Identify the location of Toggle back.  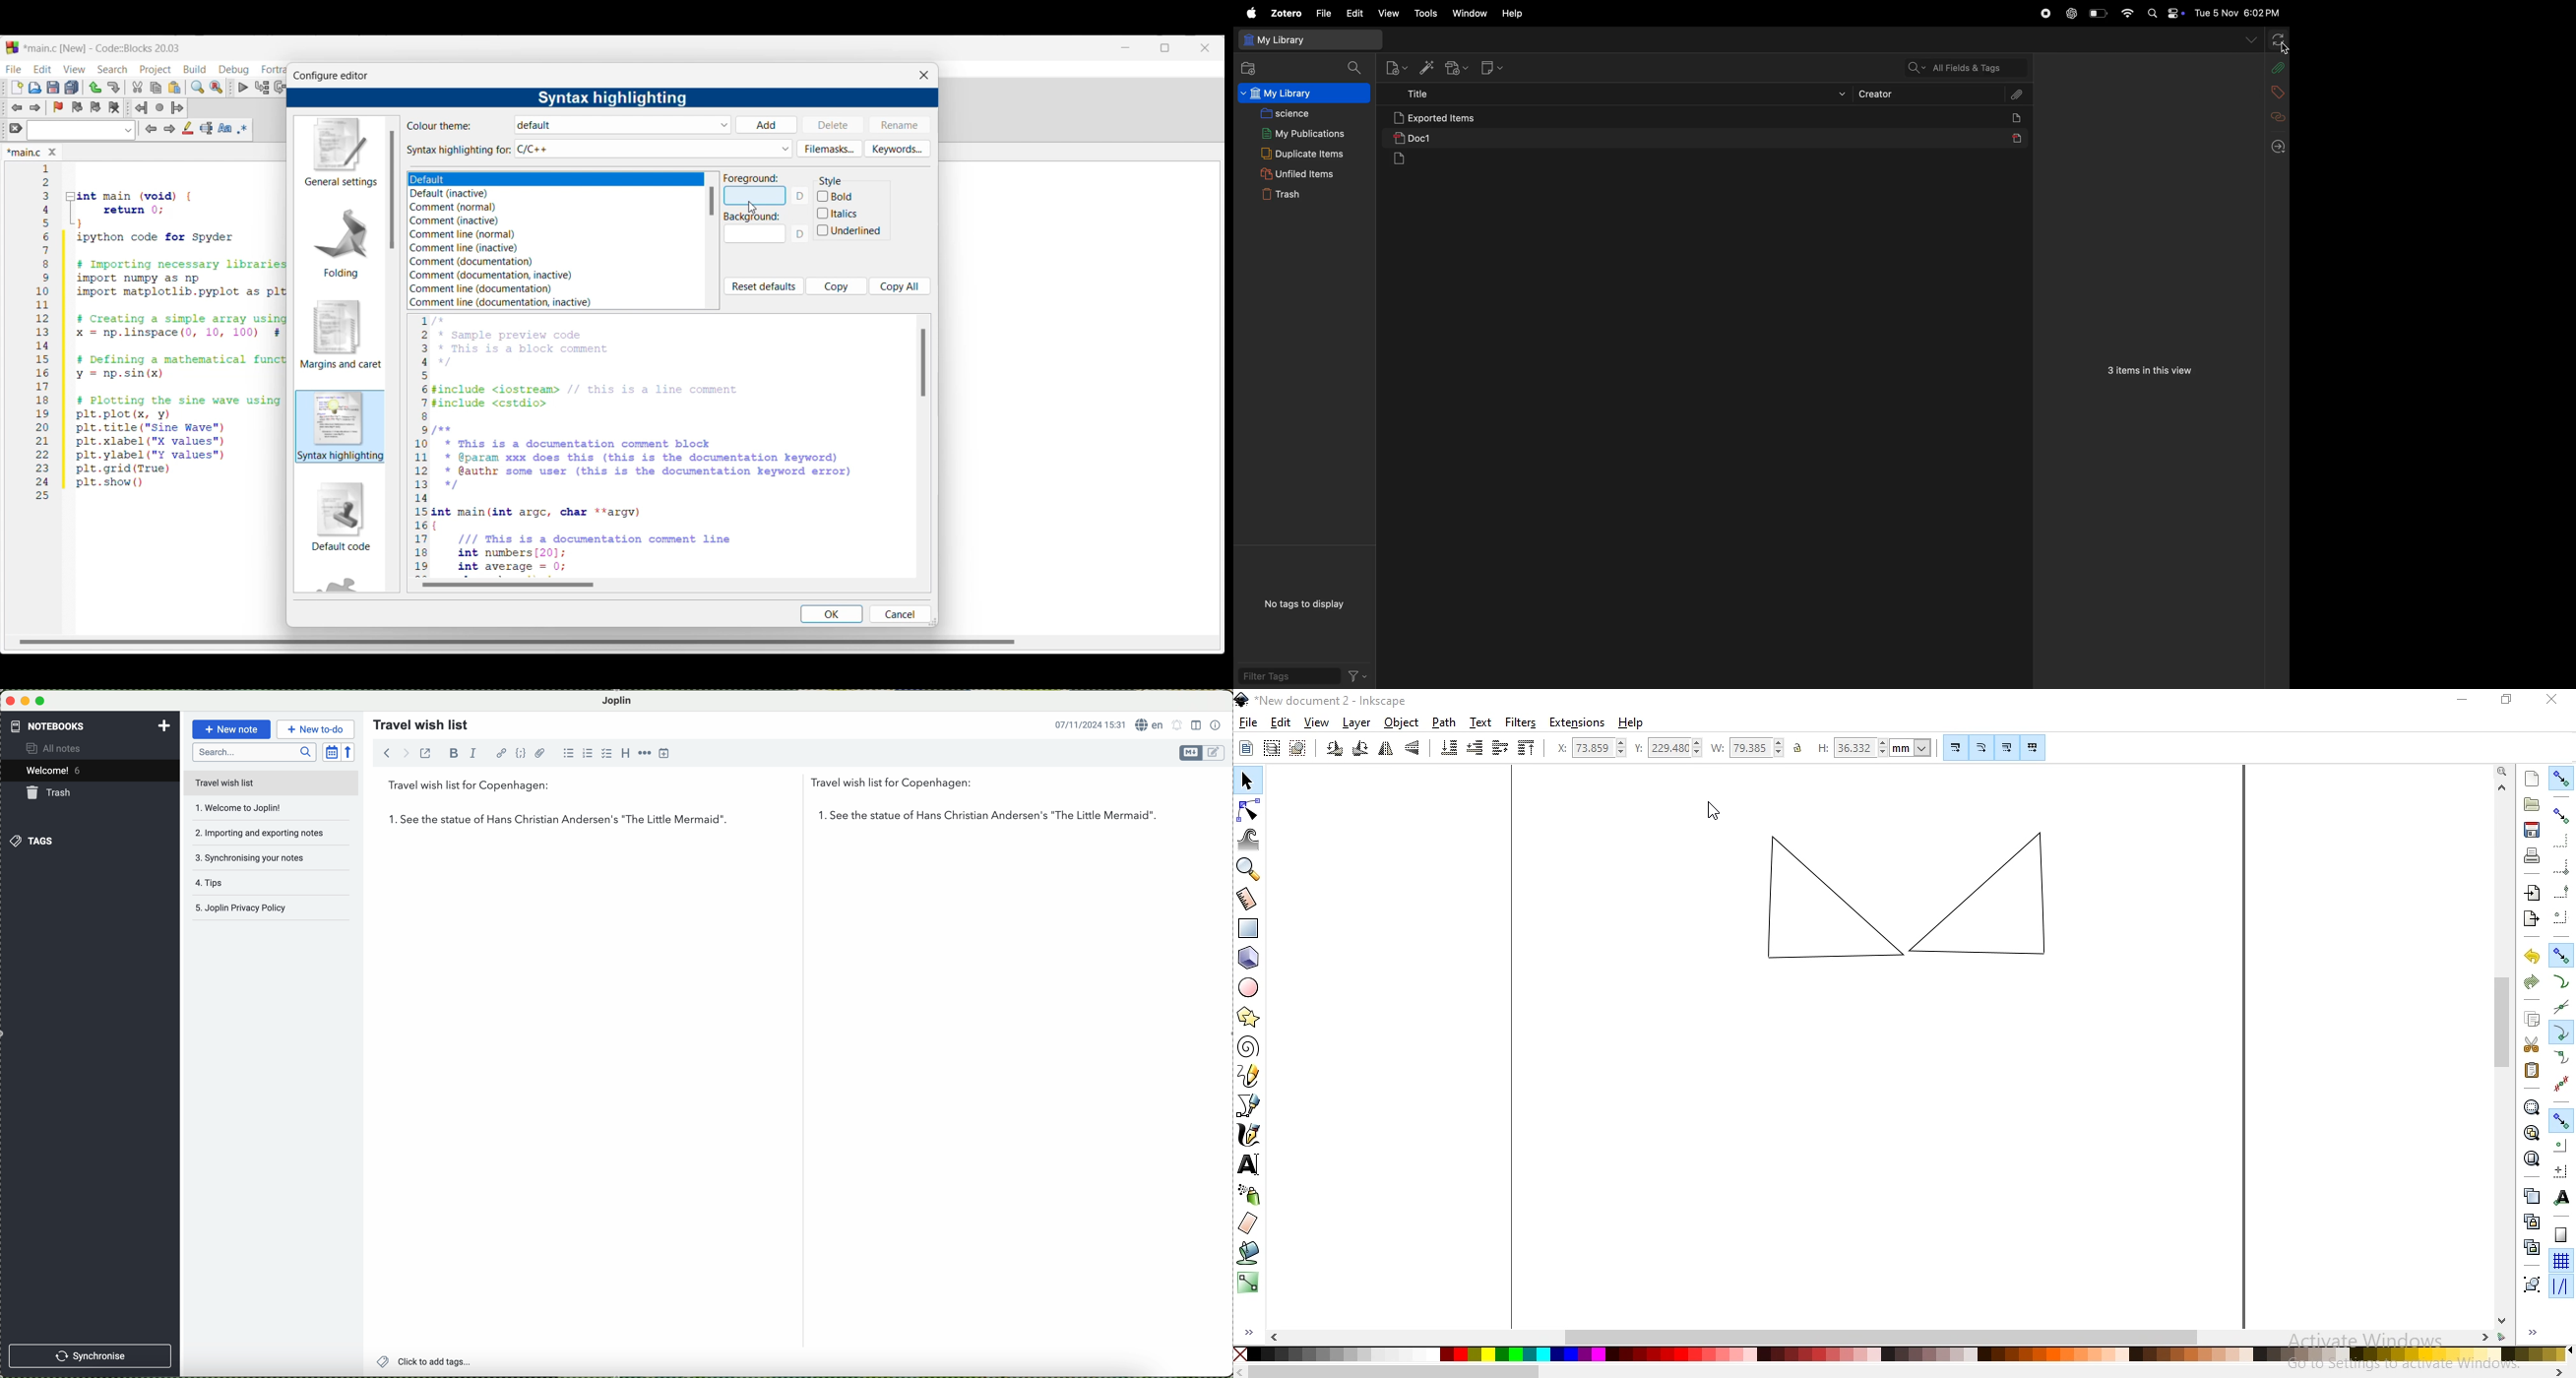
(17, 108).